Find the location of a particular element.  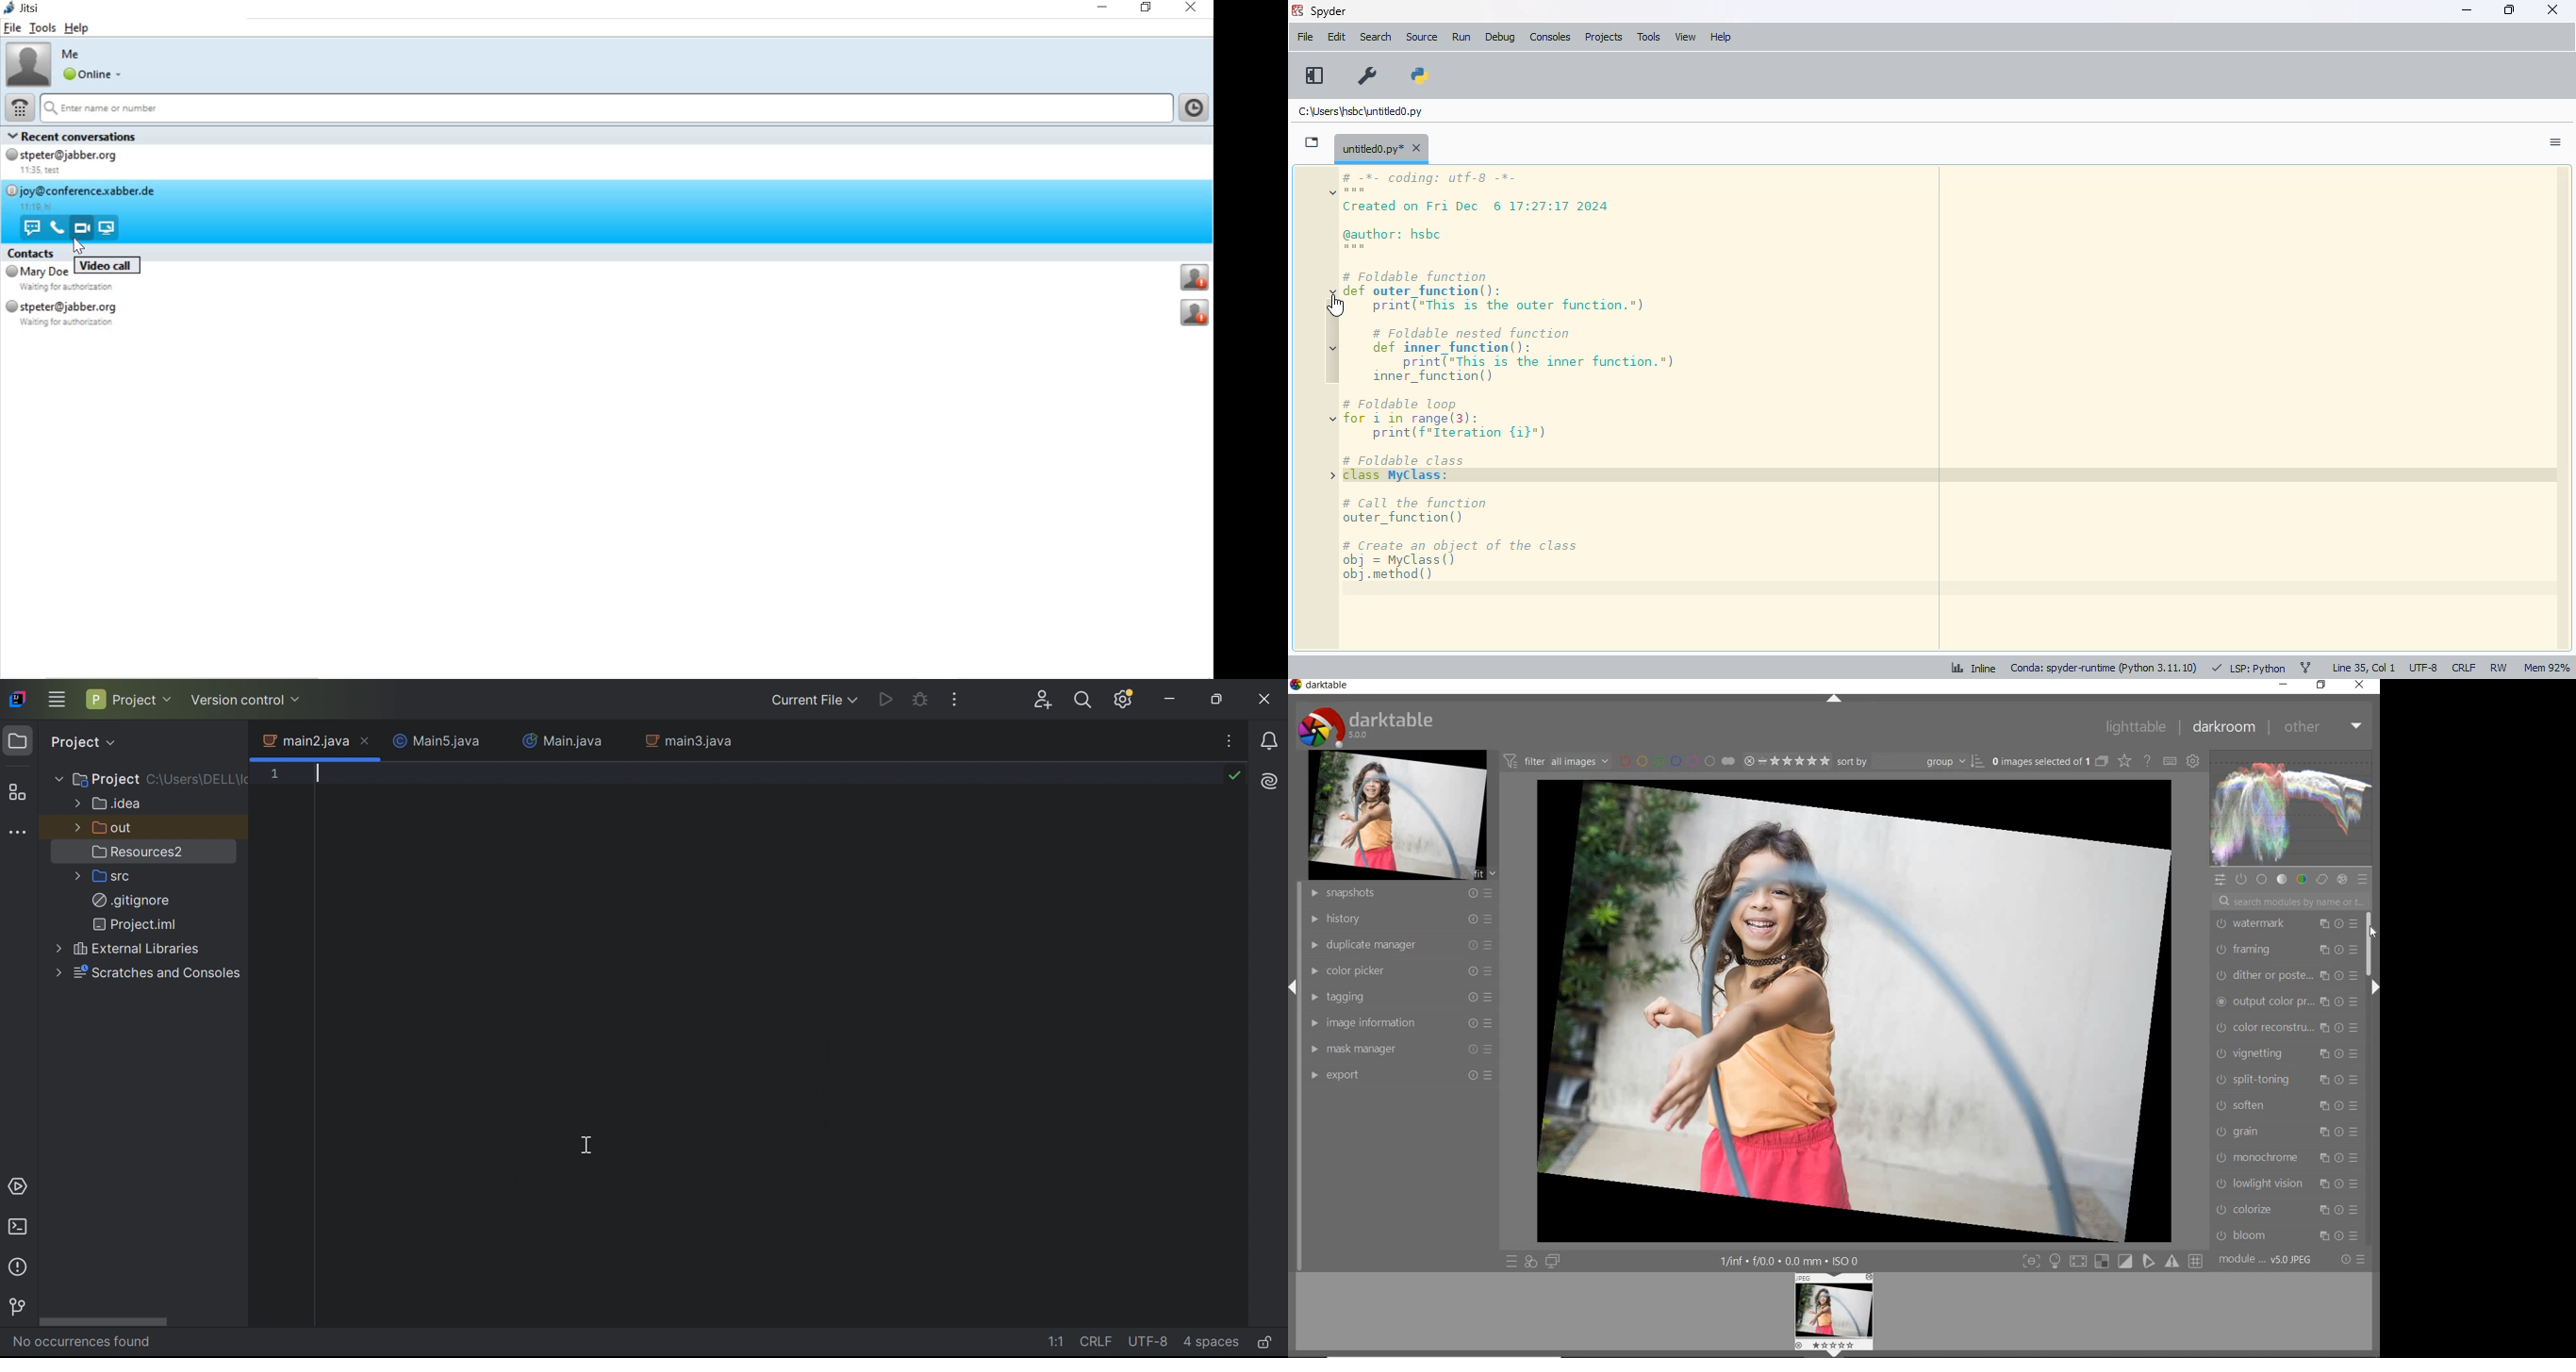

quick access to preset is located at coordinates (1512, 1260).